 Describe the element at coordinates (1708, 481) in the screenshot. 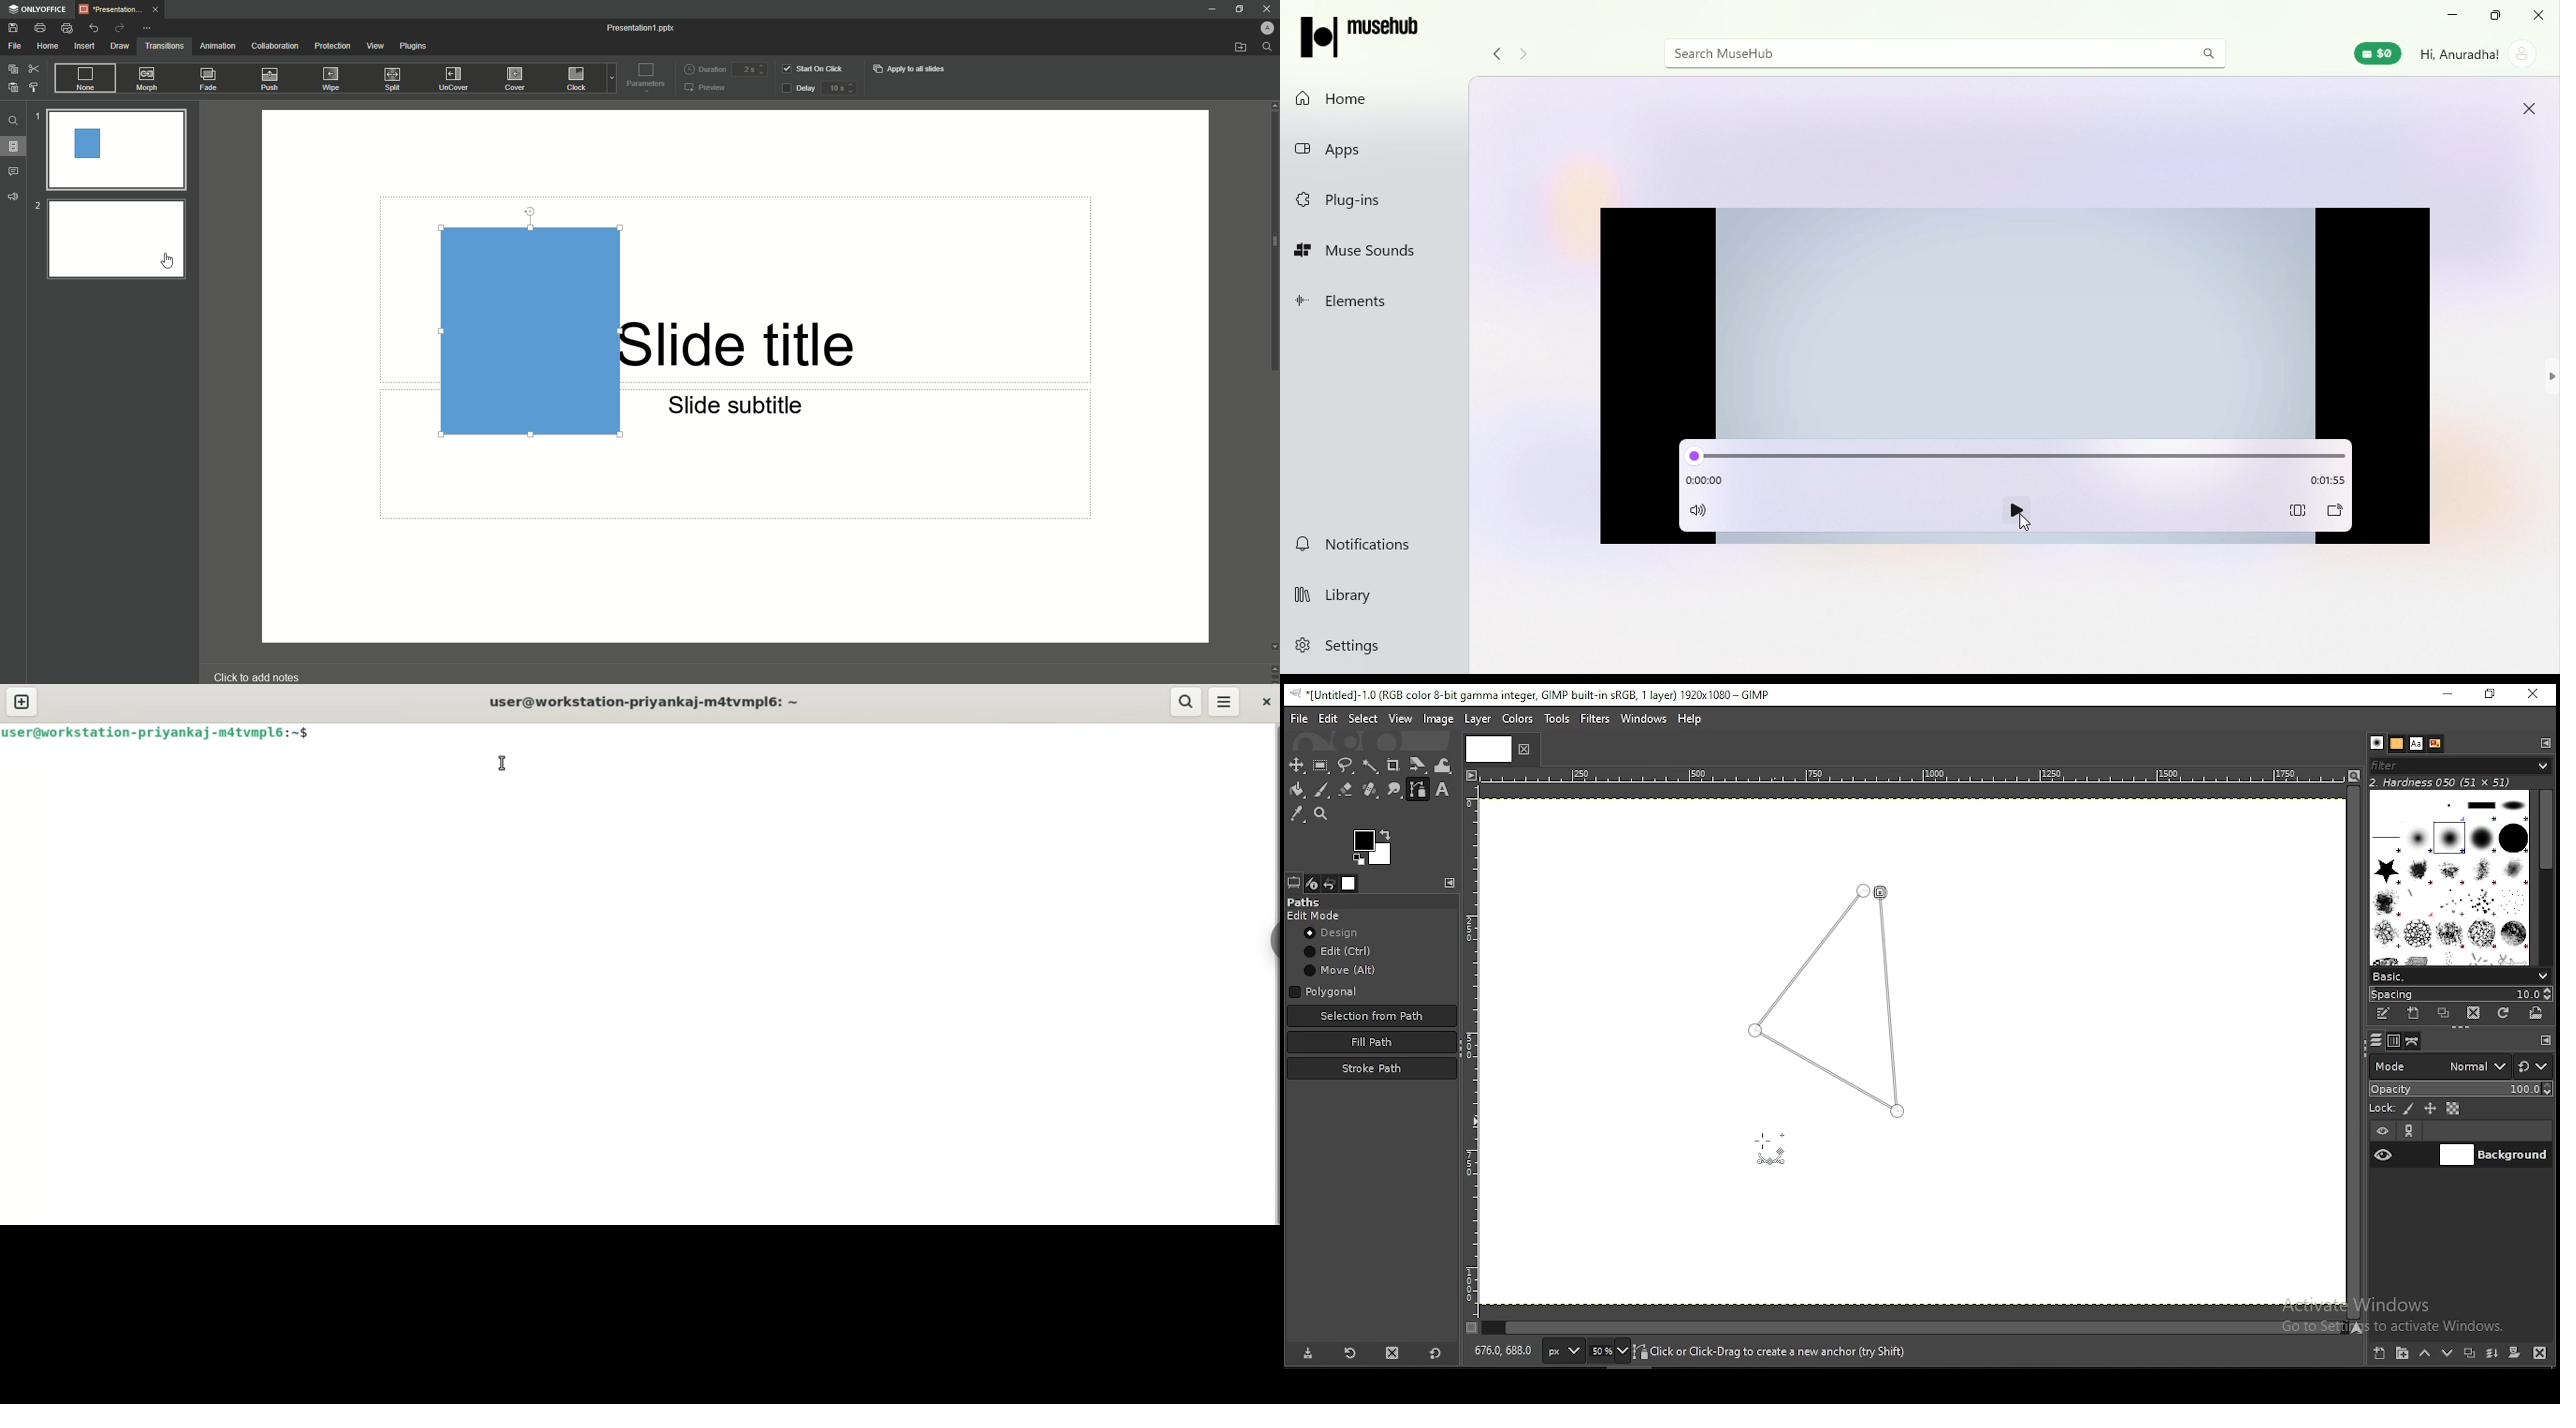

I see `Time` at that location.